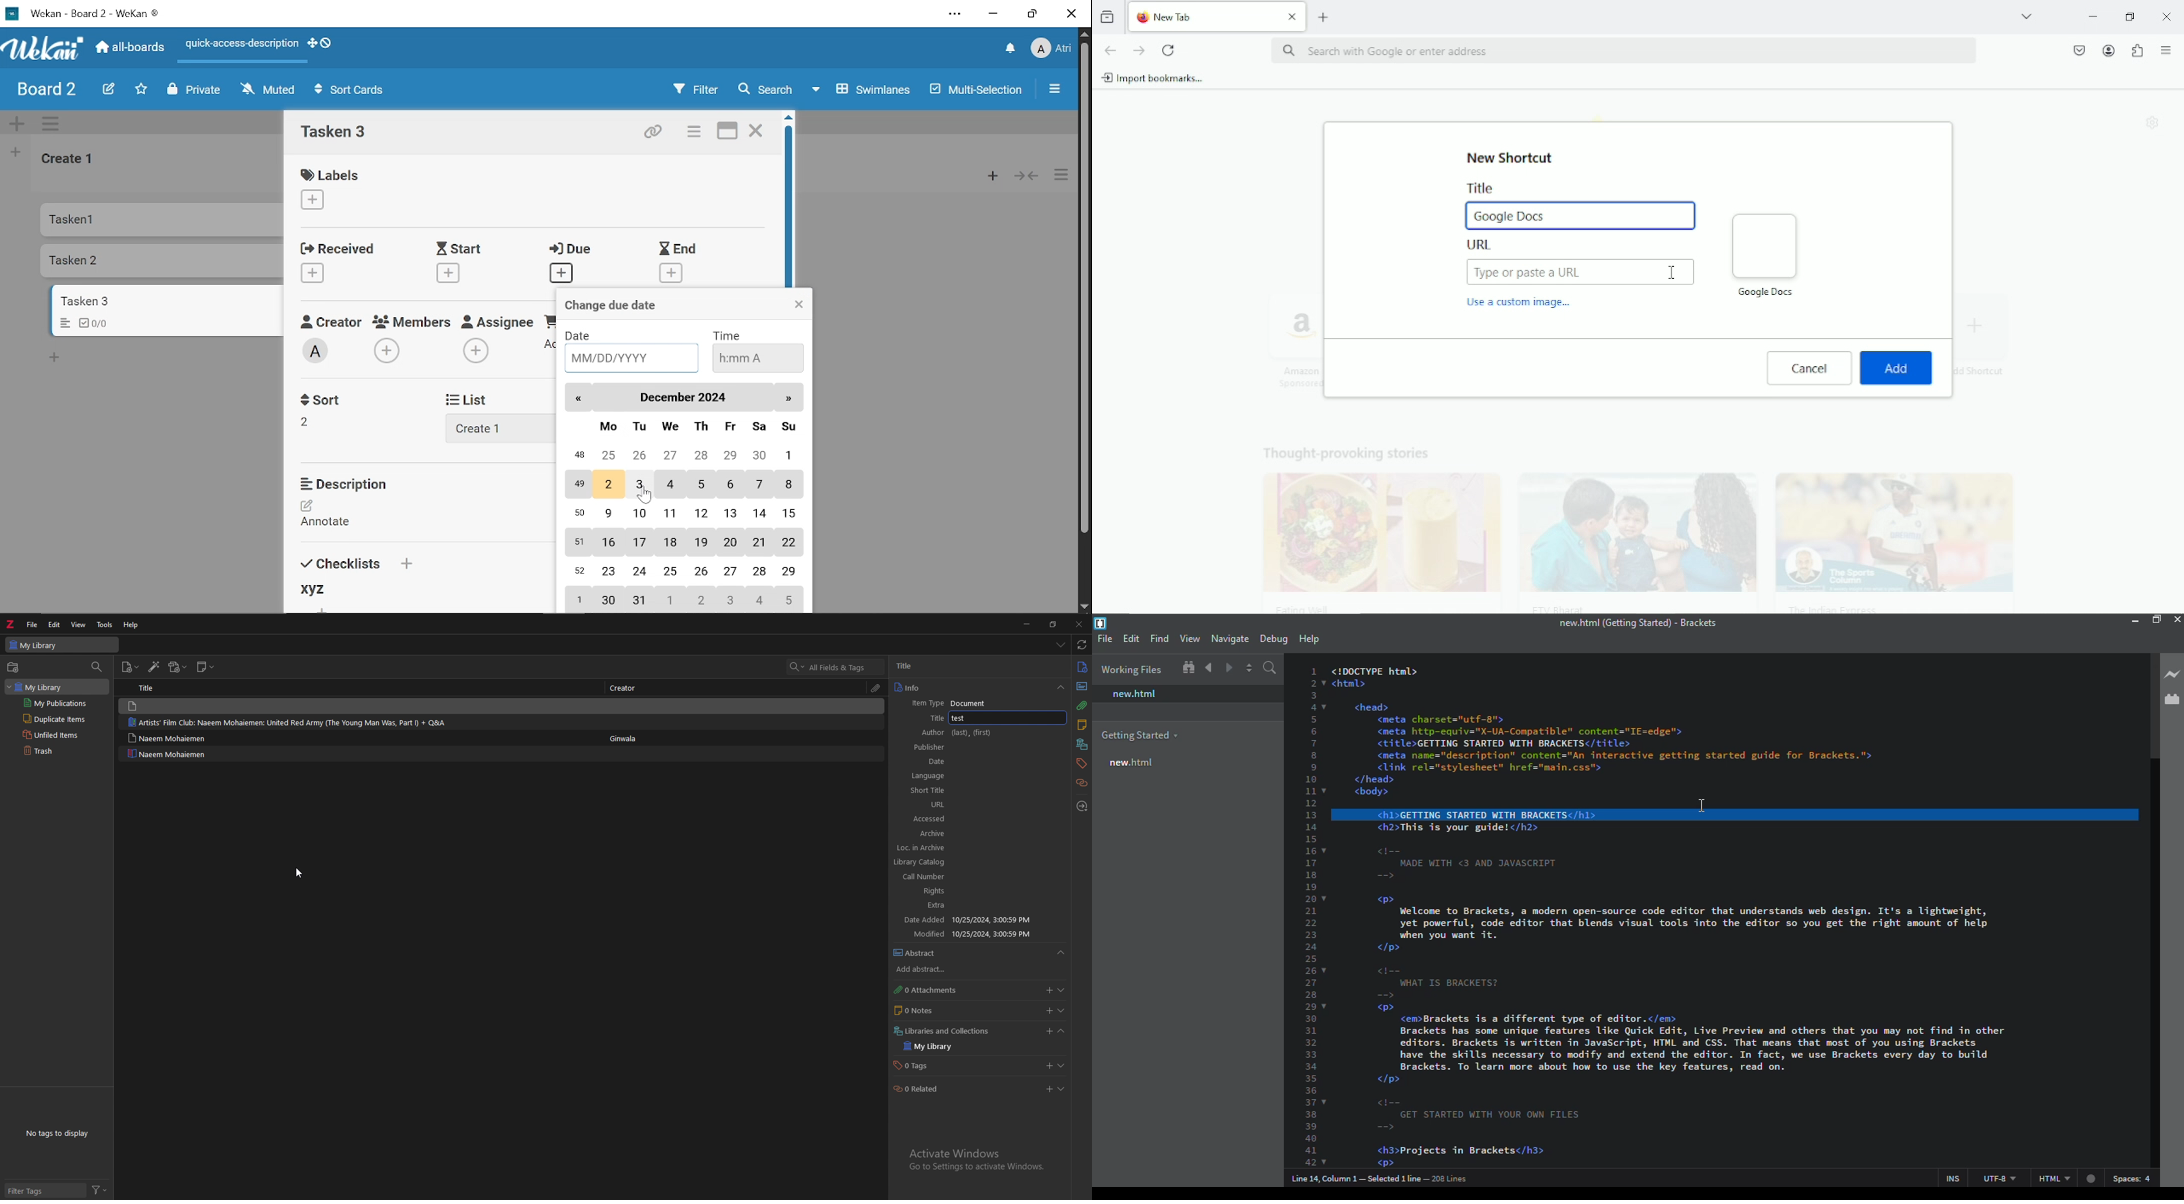  What do you see at coordinates (1085, 607) in the screenshot?
I see `Move down` at bounding box center [1085, 607].